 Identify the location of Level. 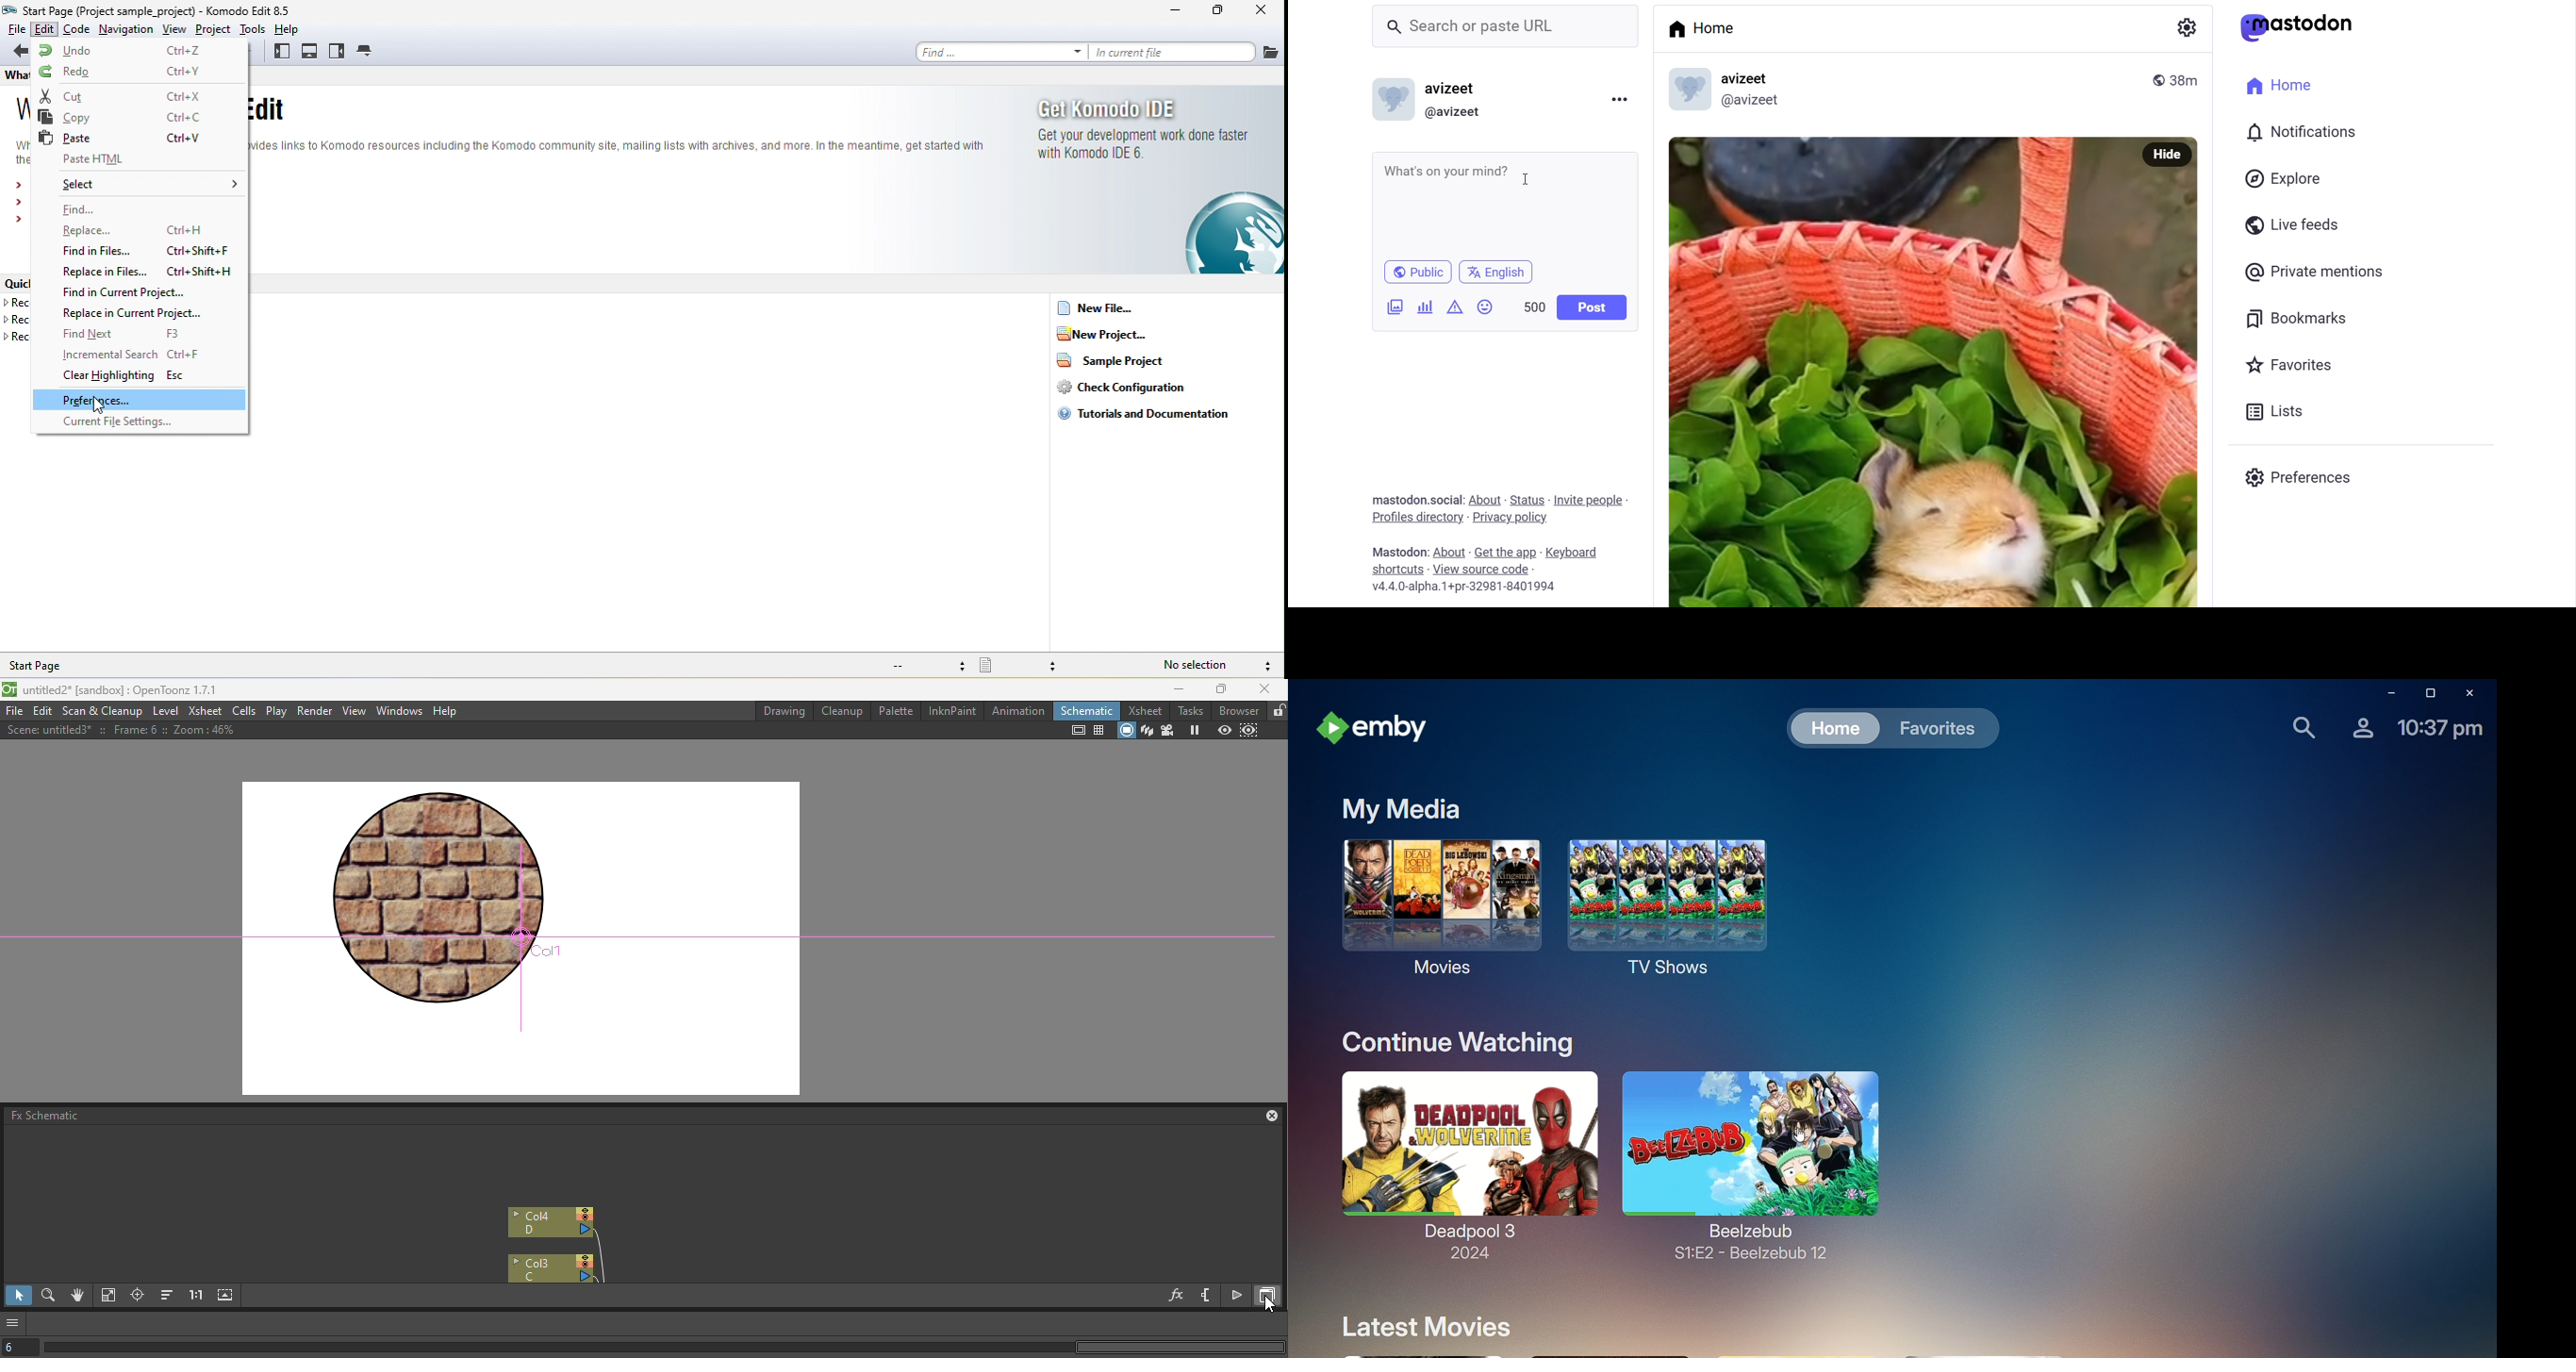
(166, 712).